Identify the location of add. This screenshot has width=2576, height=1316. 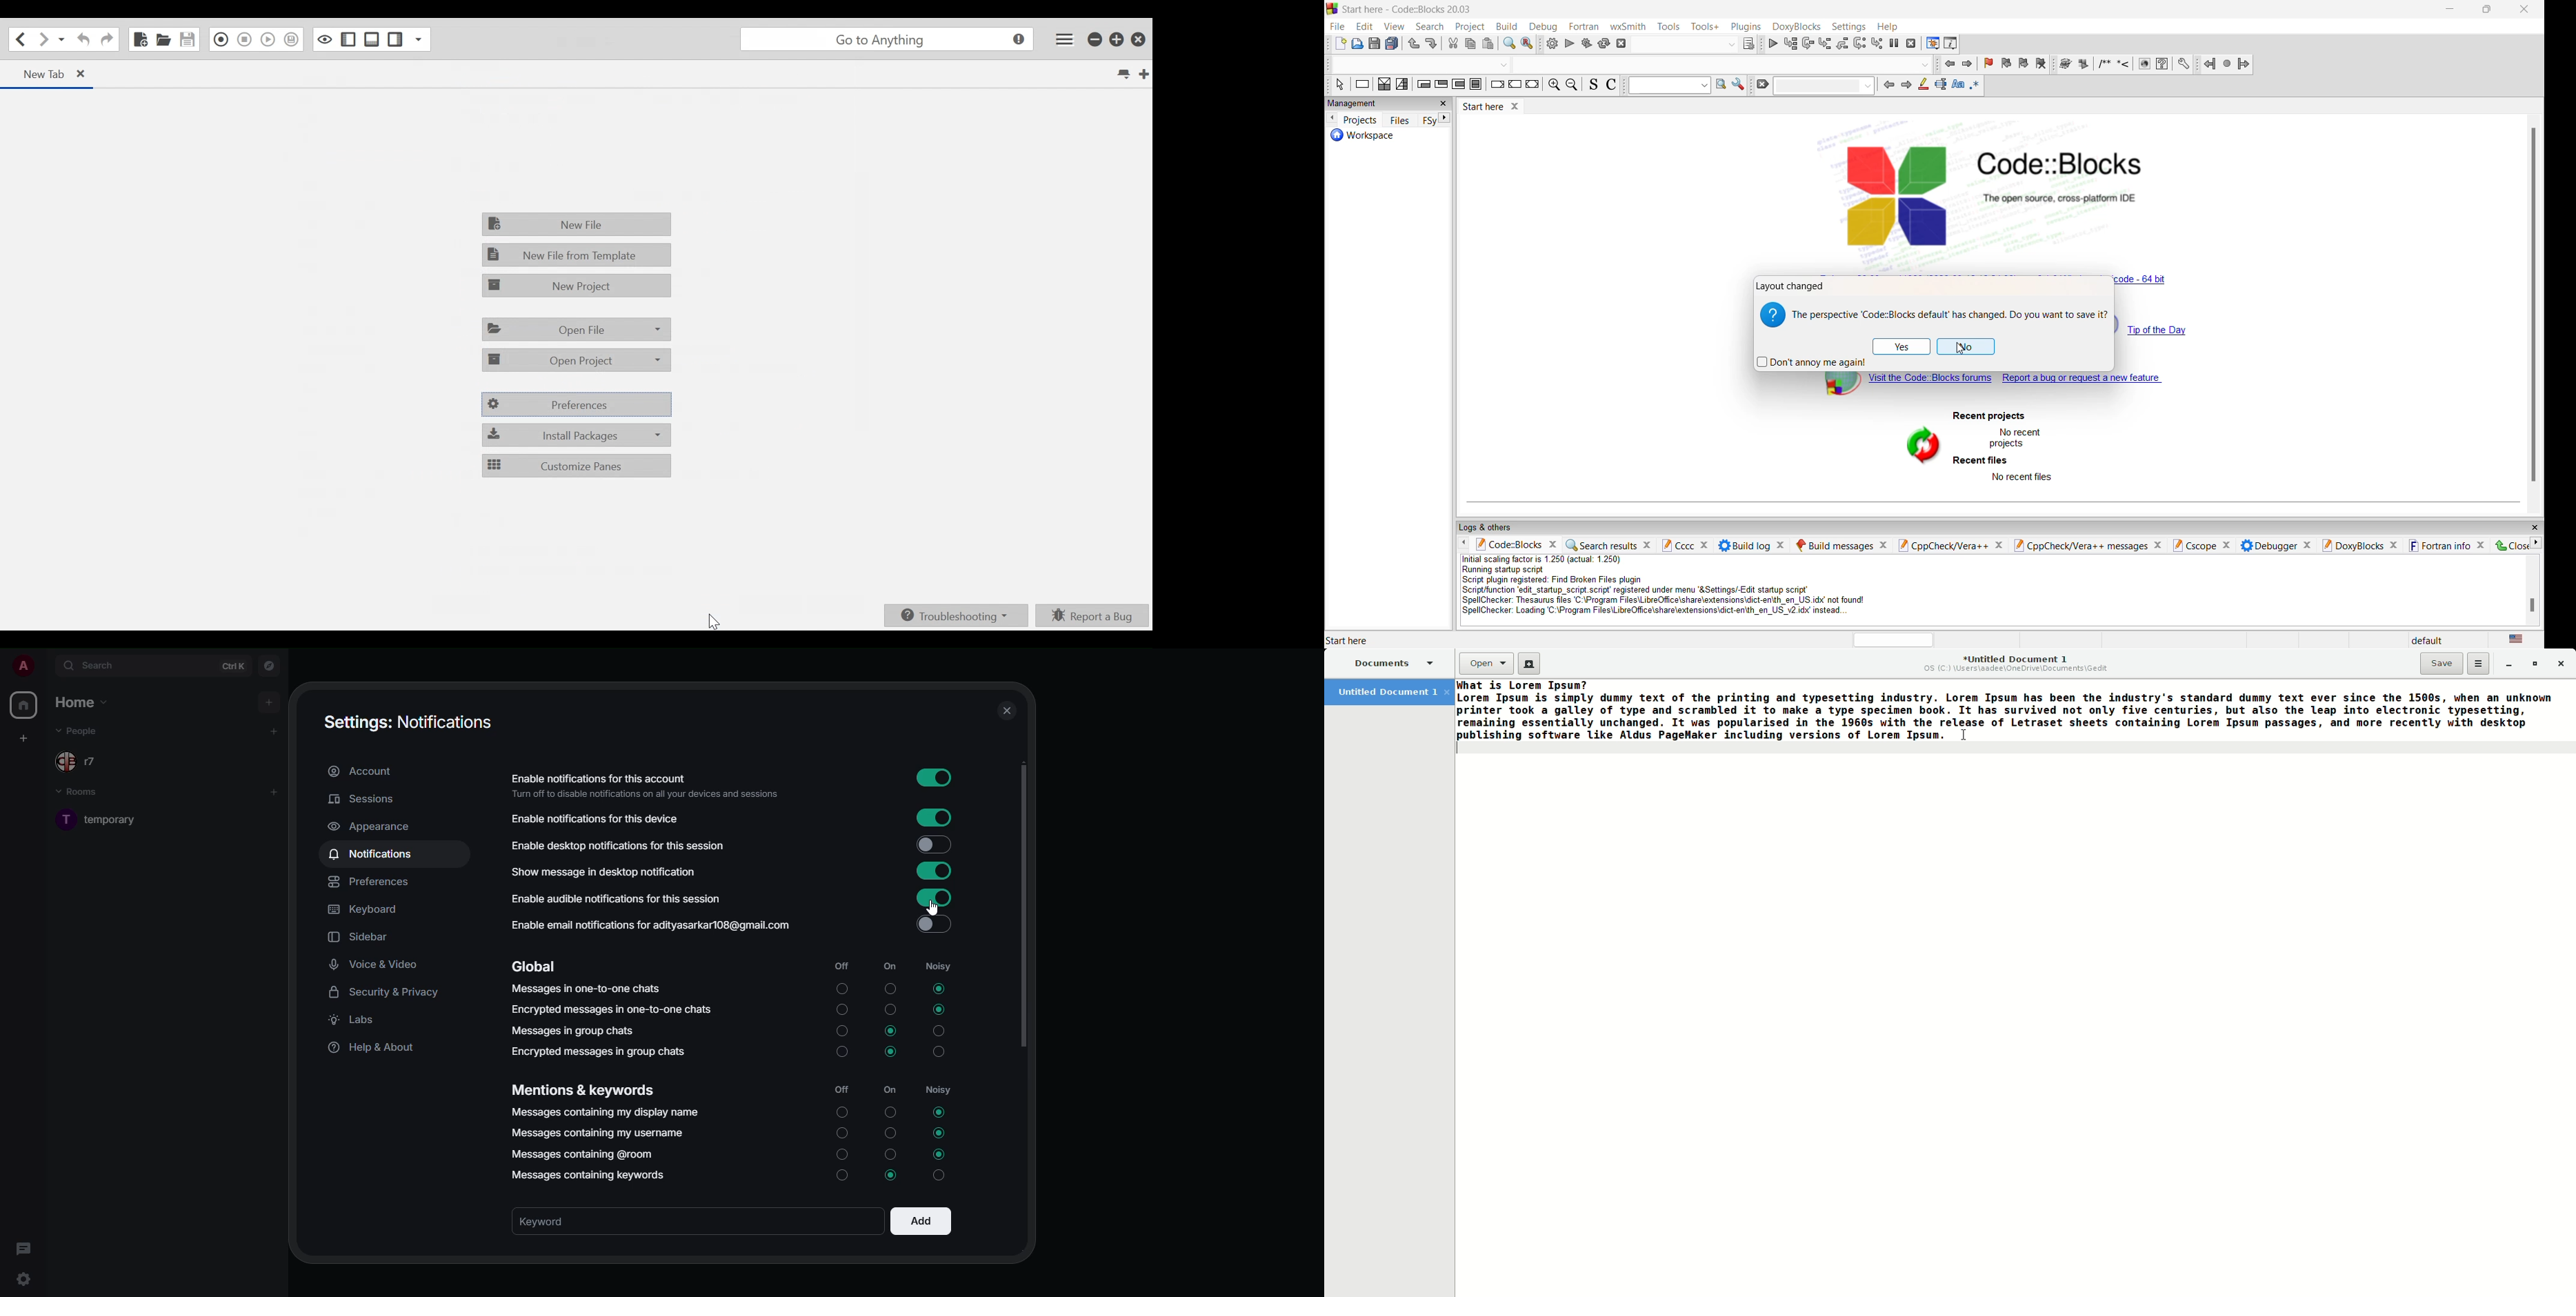
(270, 703).